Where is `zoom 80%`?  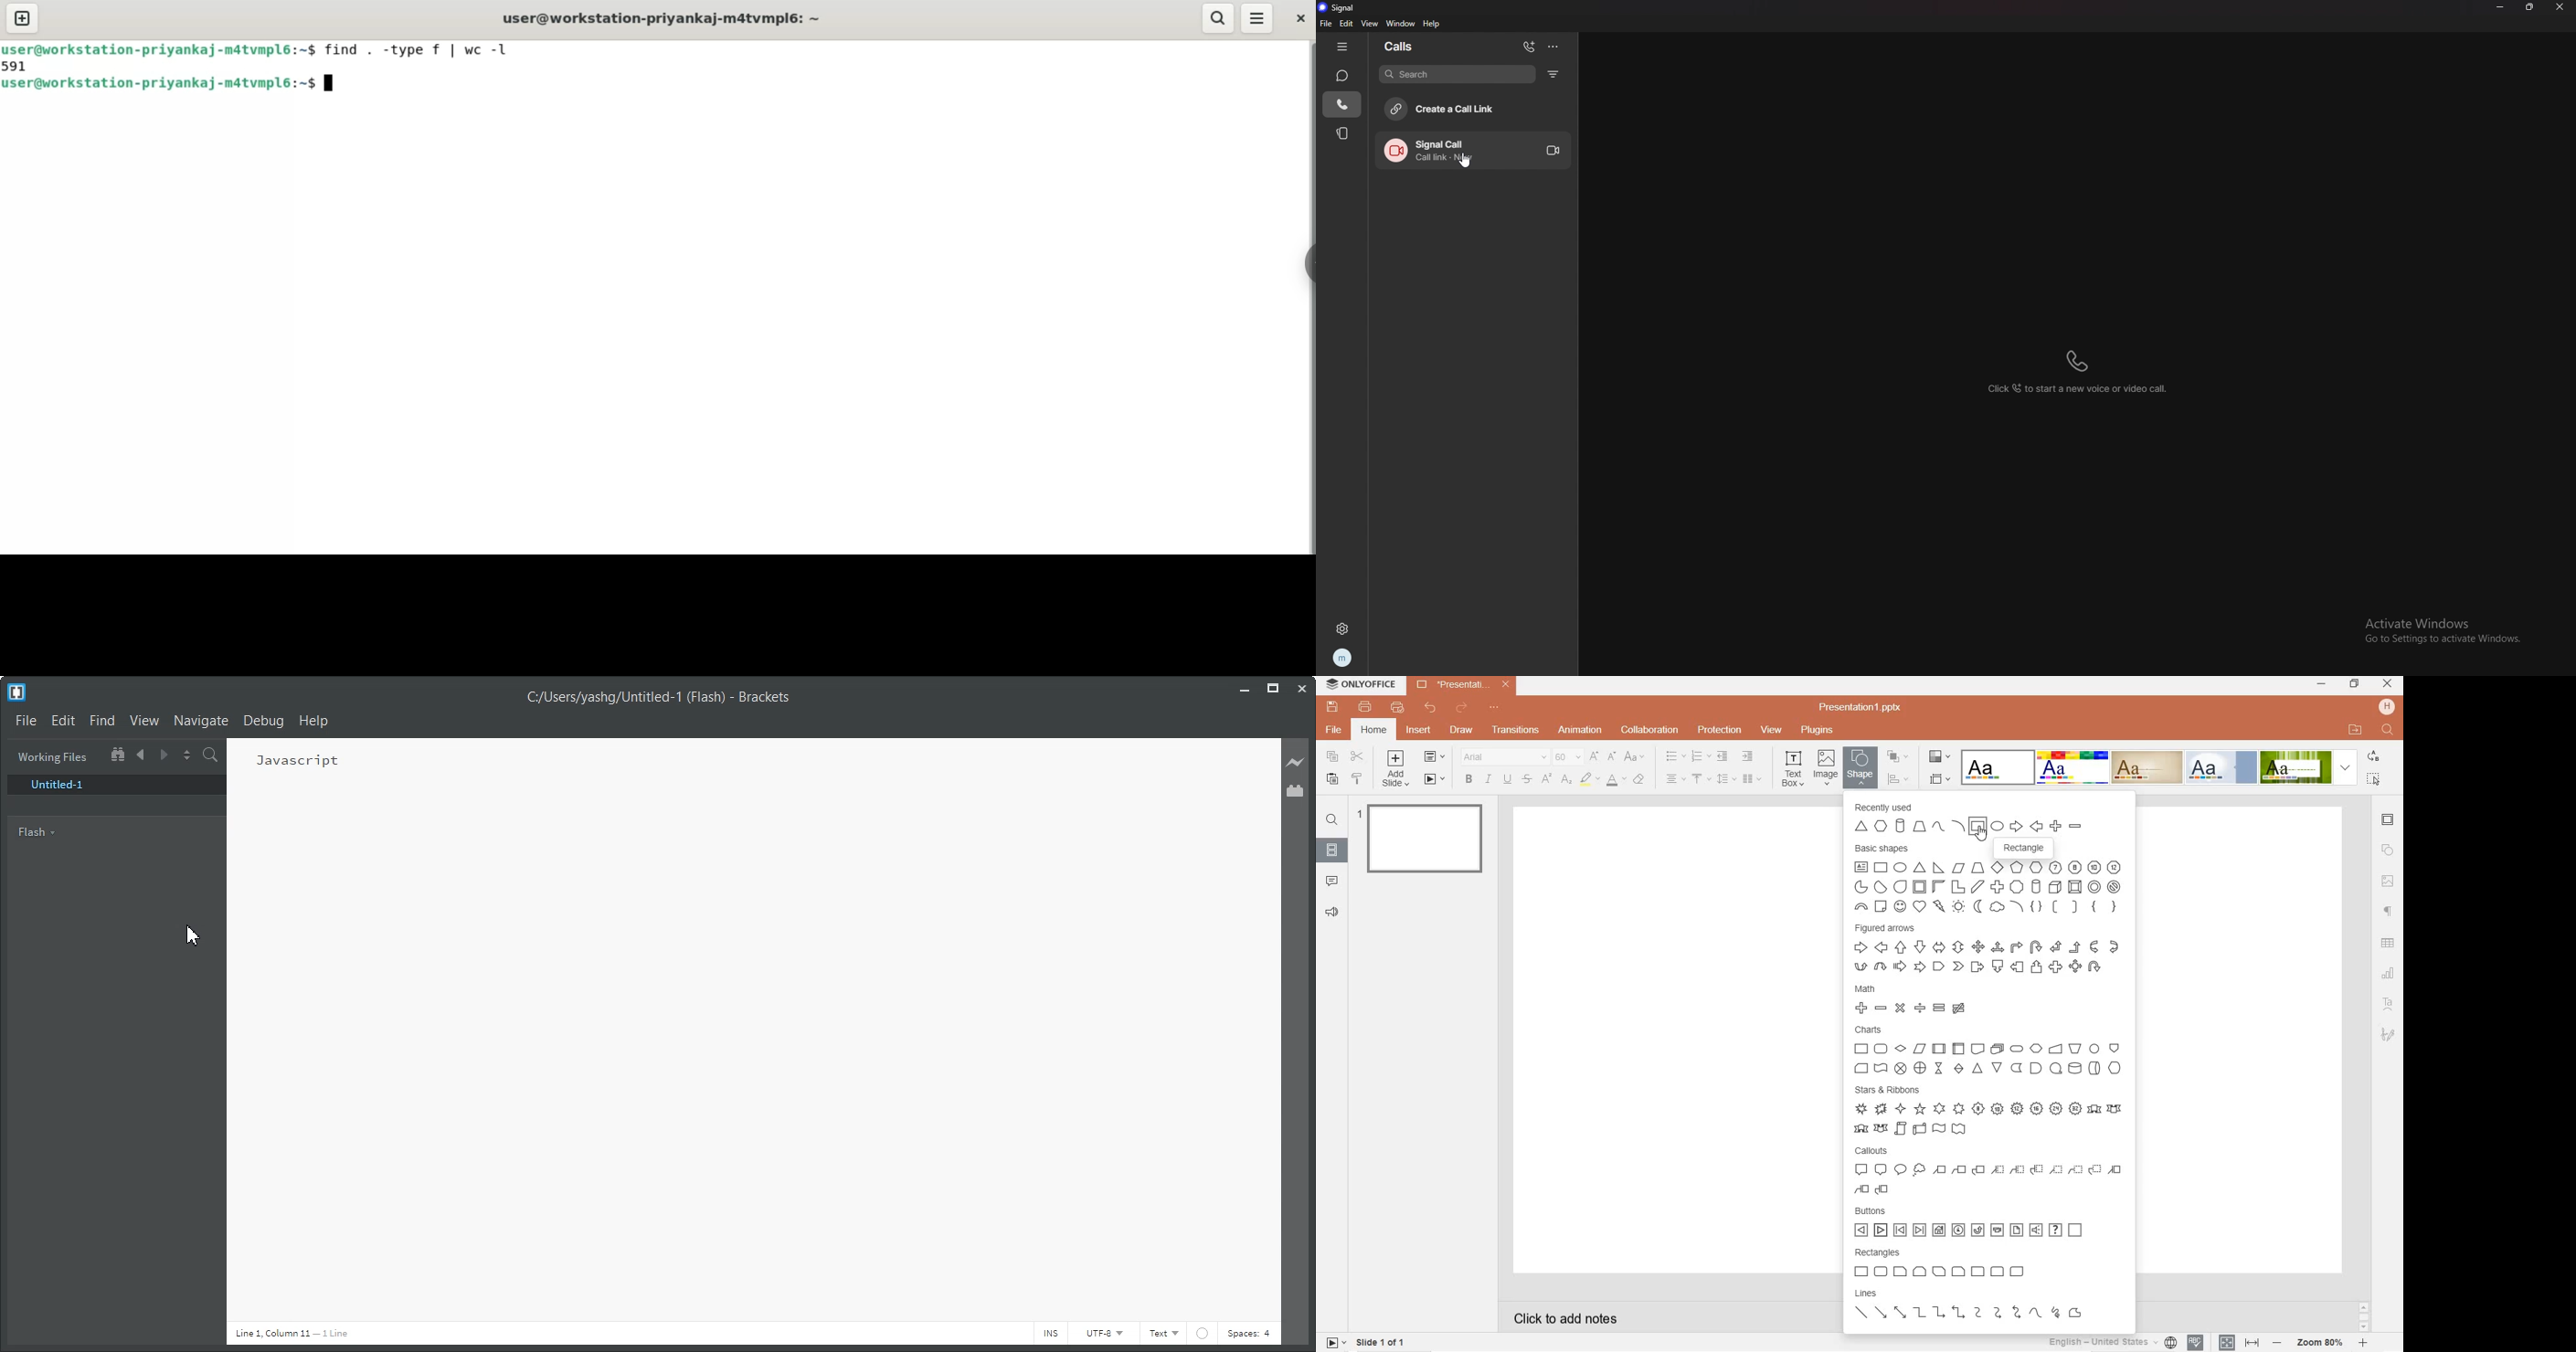
zoom 80% is located at coordinates (2322, 1344).